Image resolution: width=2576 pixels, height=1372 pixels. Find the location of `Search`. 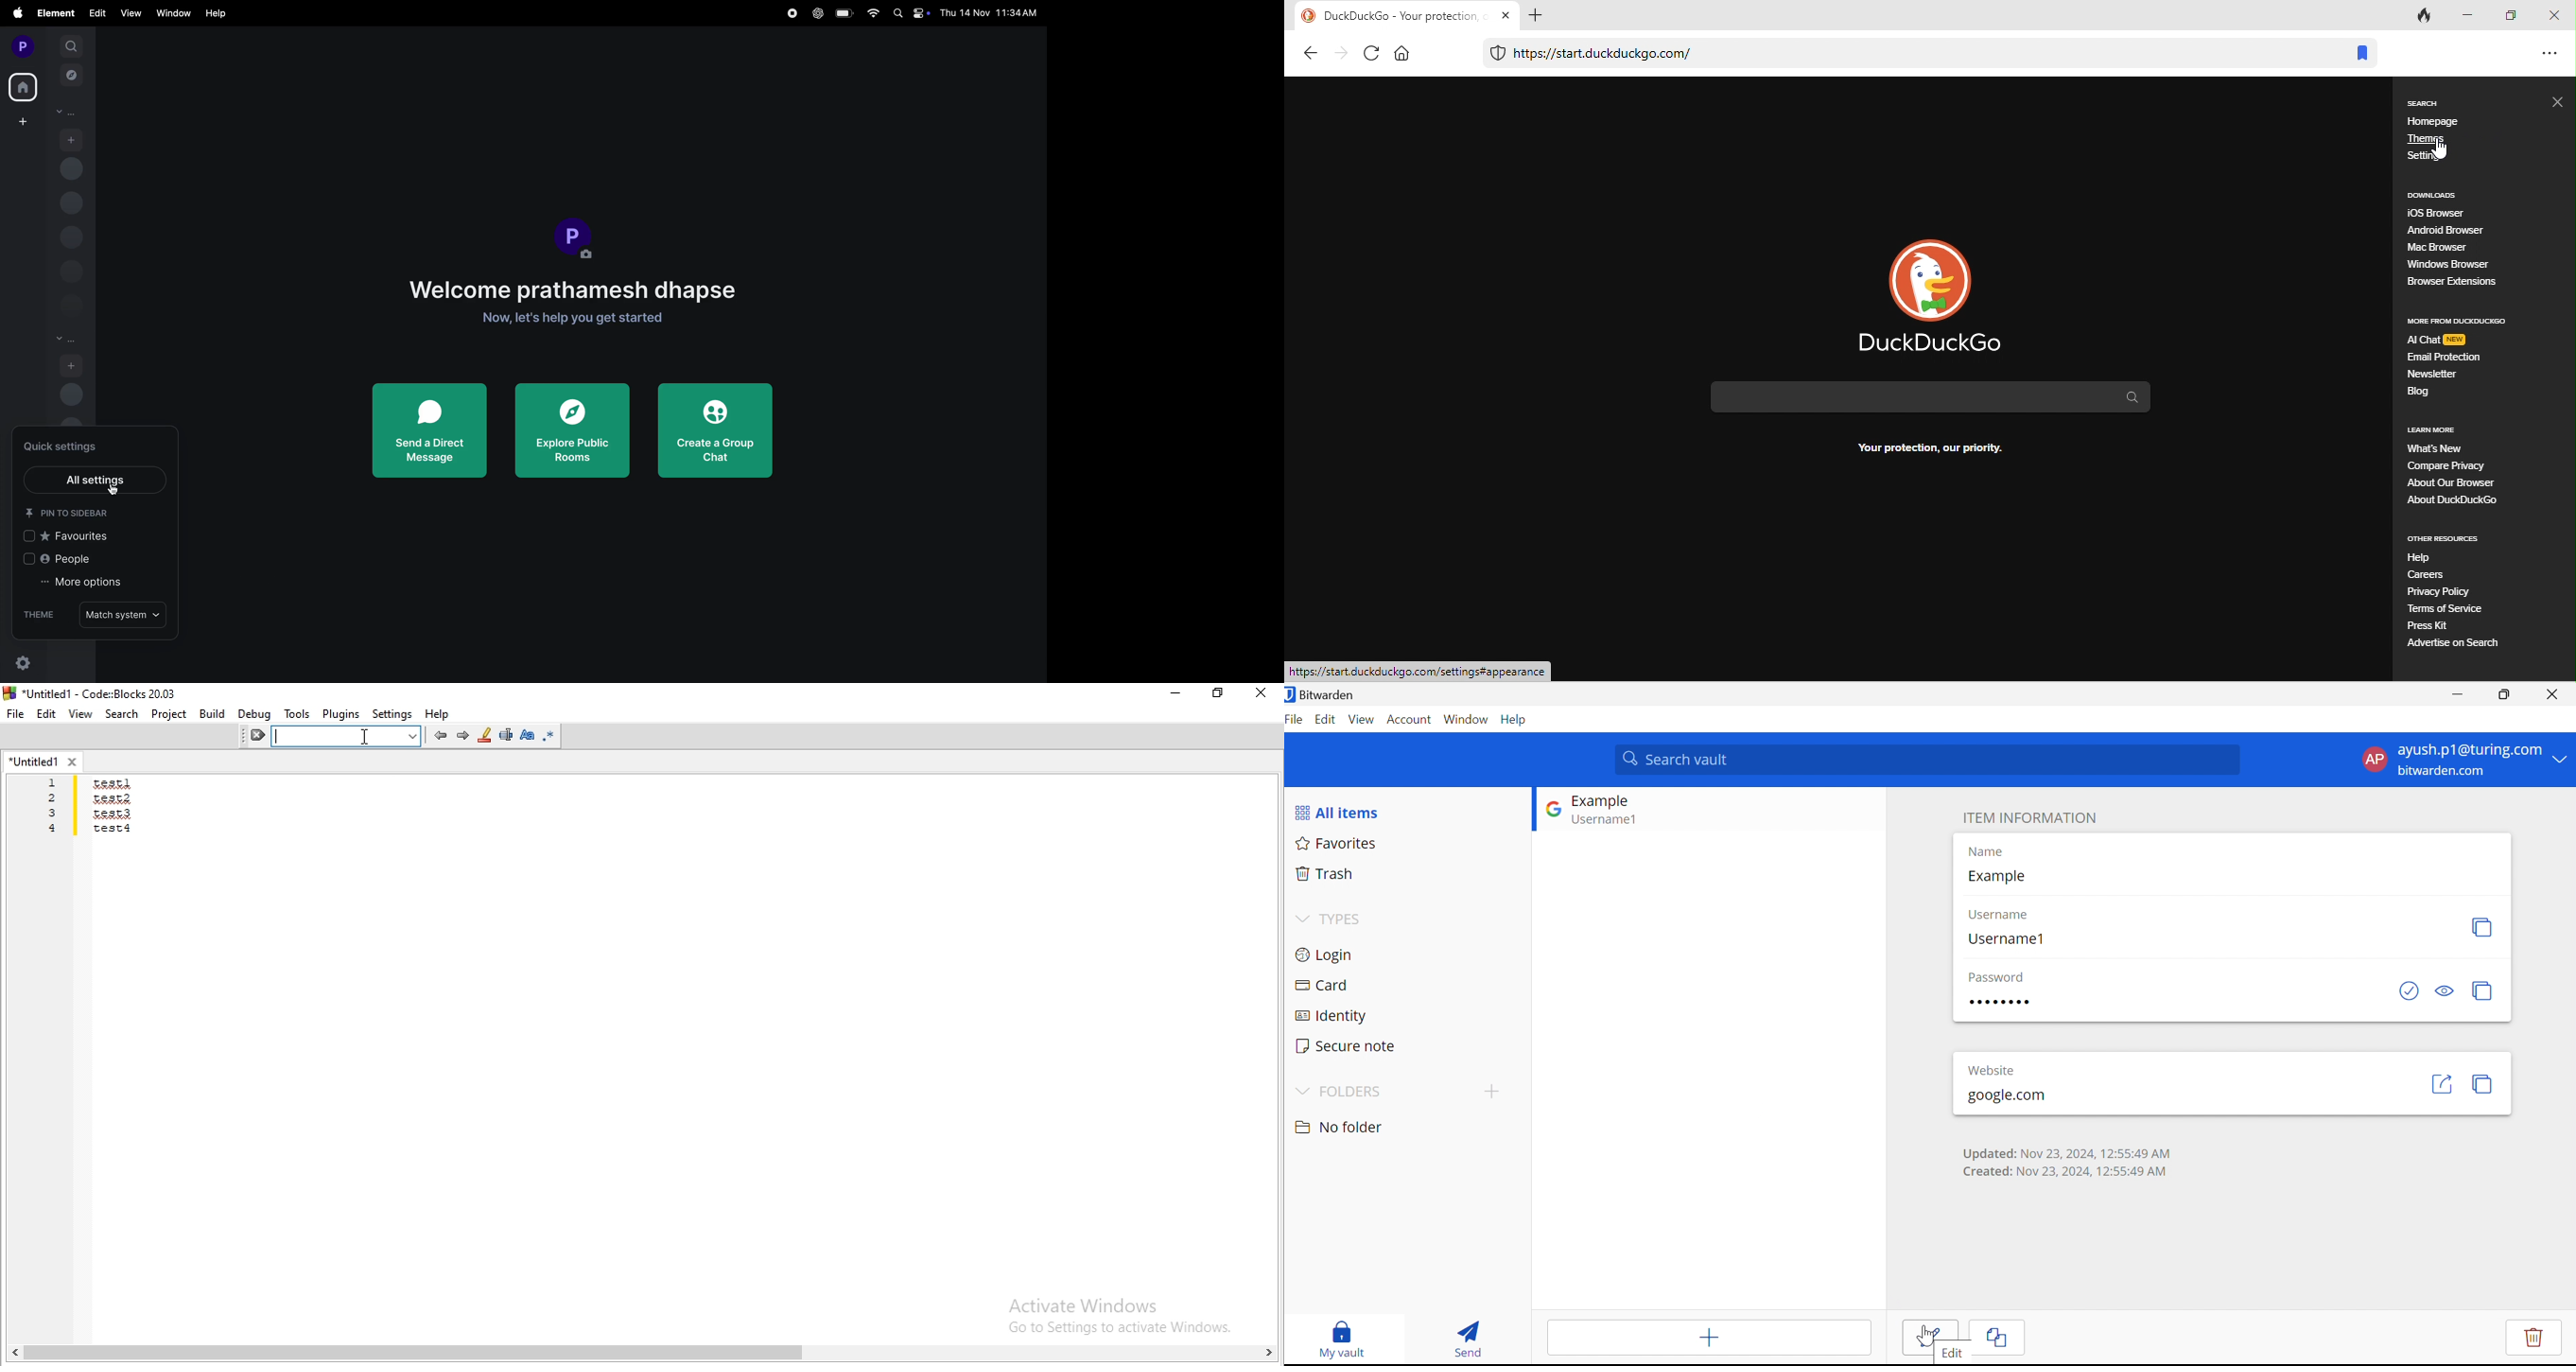

Search is located at coordinates (122, 714).